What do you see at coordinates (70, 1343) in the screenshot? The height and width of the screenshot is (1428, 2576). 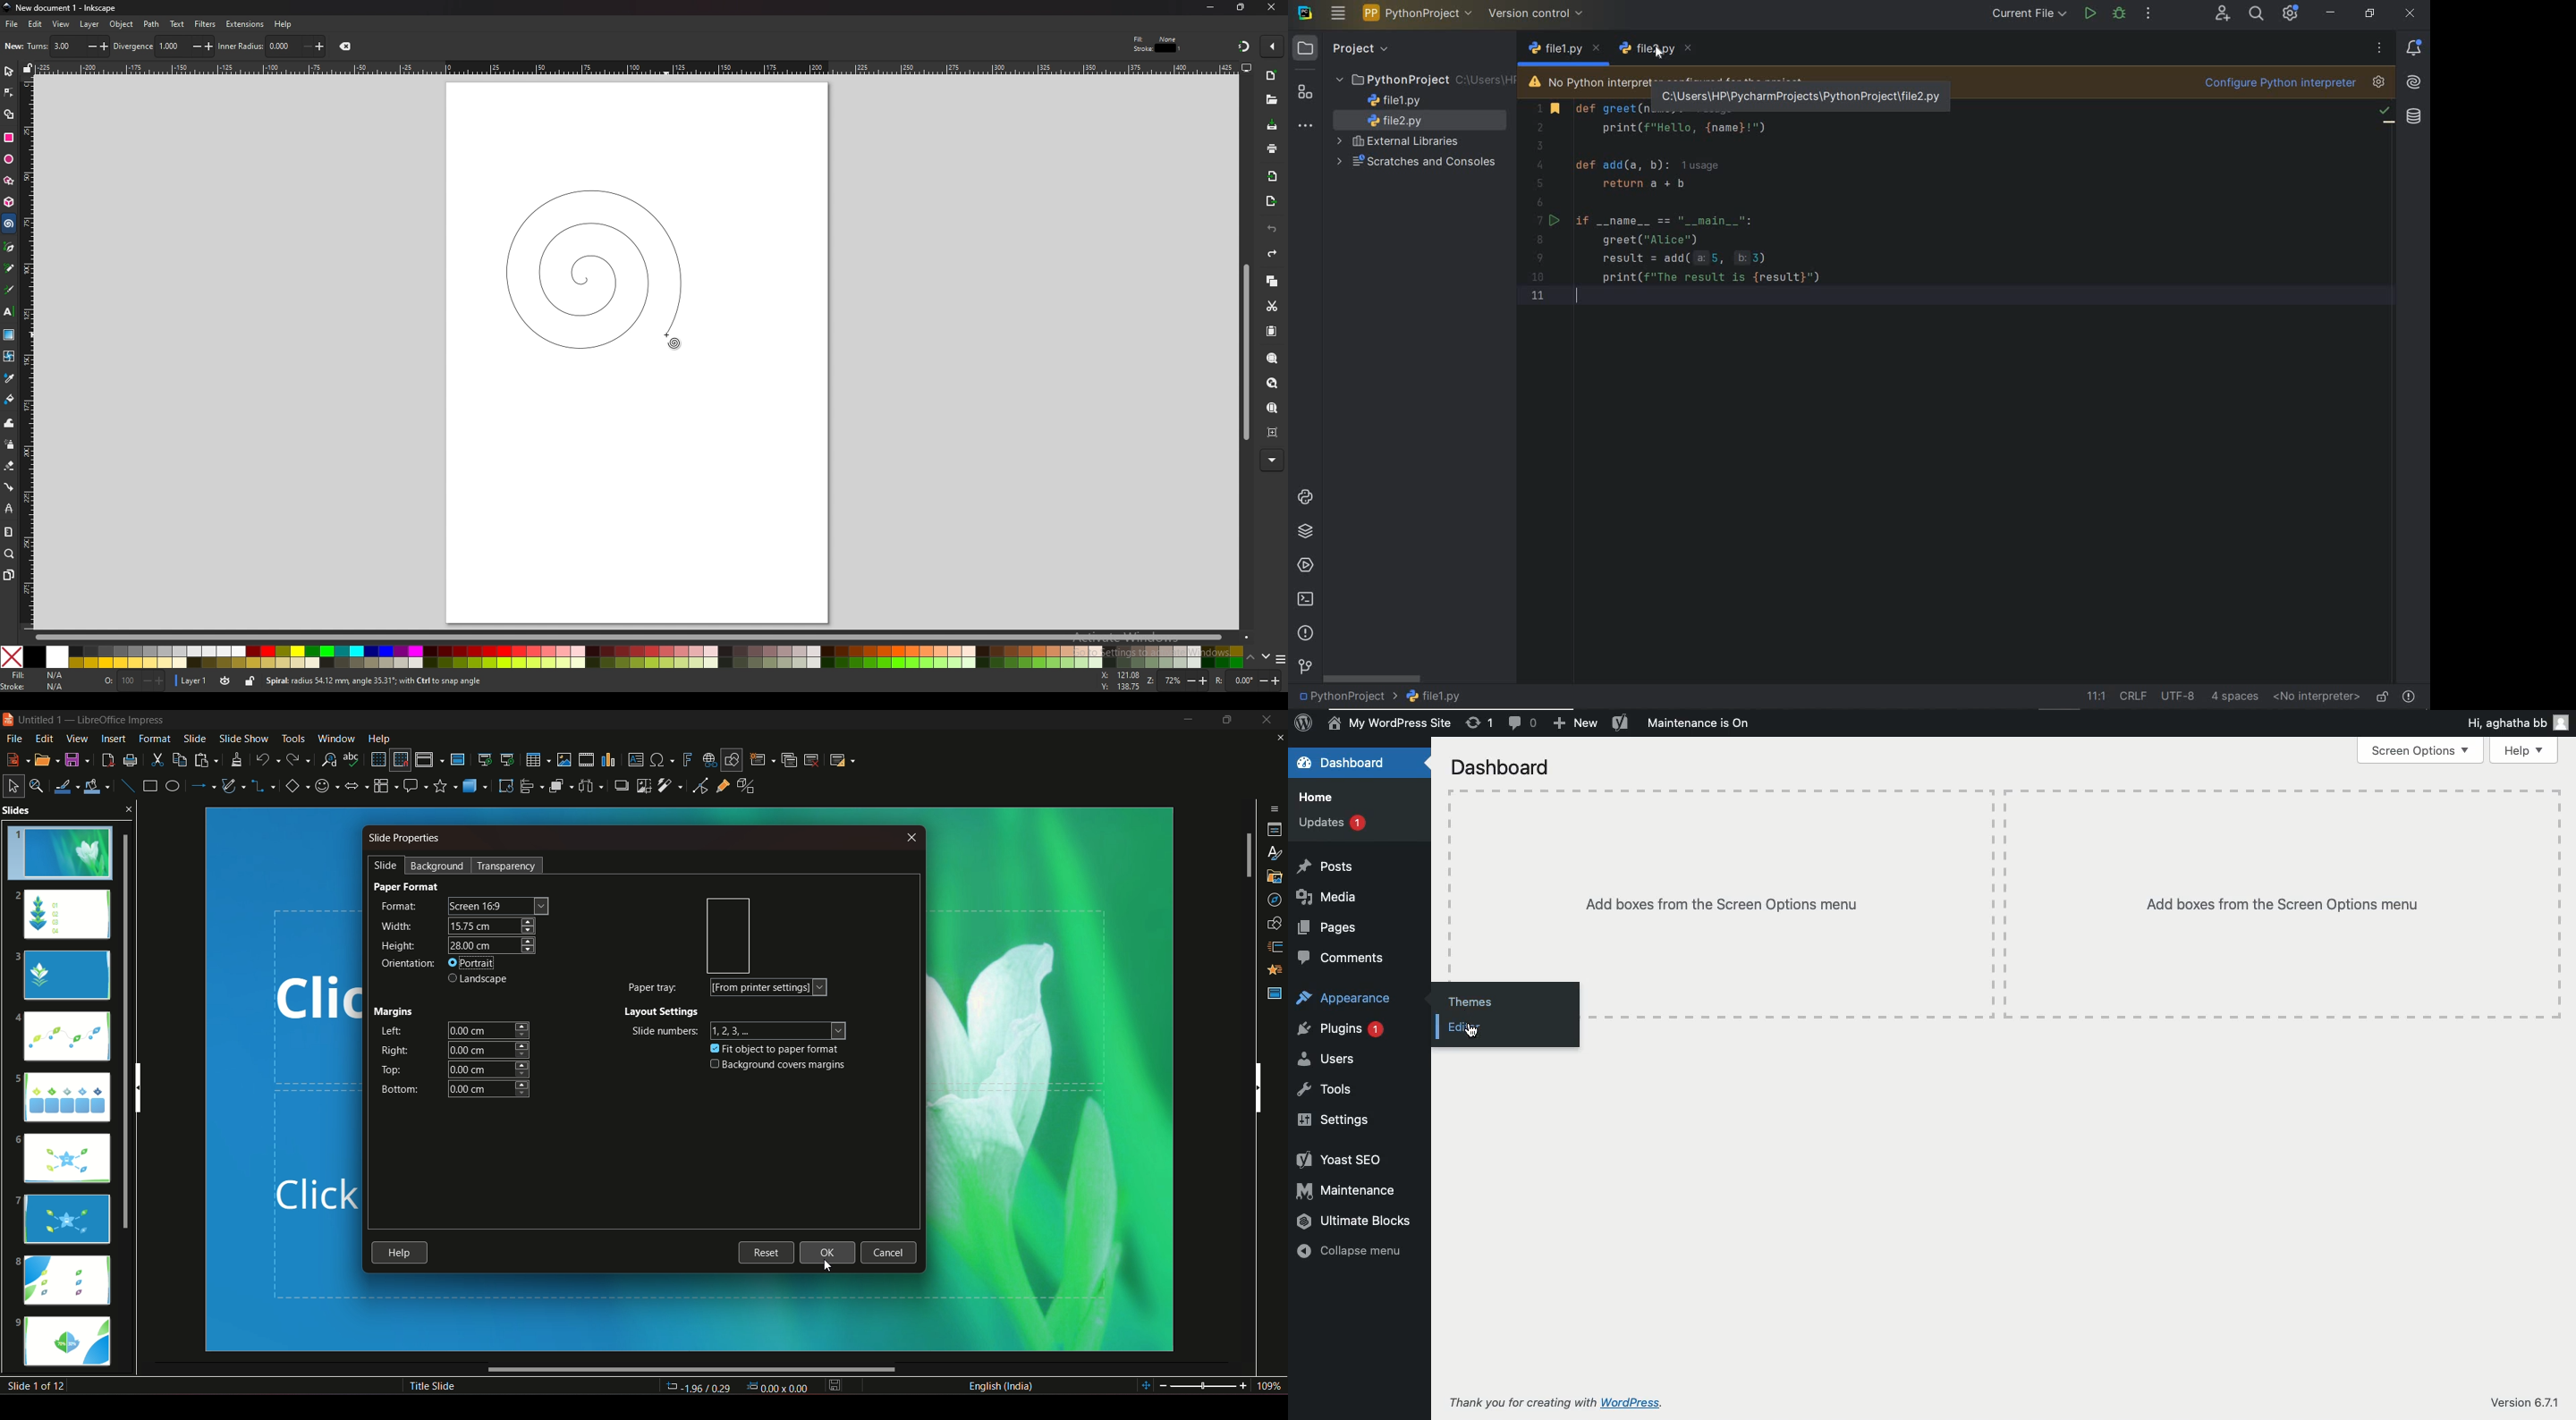 I see `slide 9` at bounding box center [70, 1343].